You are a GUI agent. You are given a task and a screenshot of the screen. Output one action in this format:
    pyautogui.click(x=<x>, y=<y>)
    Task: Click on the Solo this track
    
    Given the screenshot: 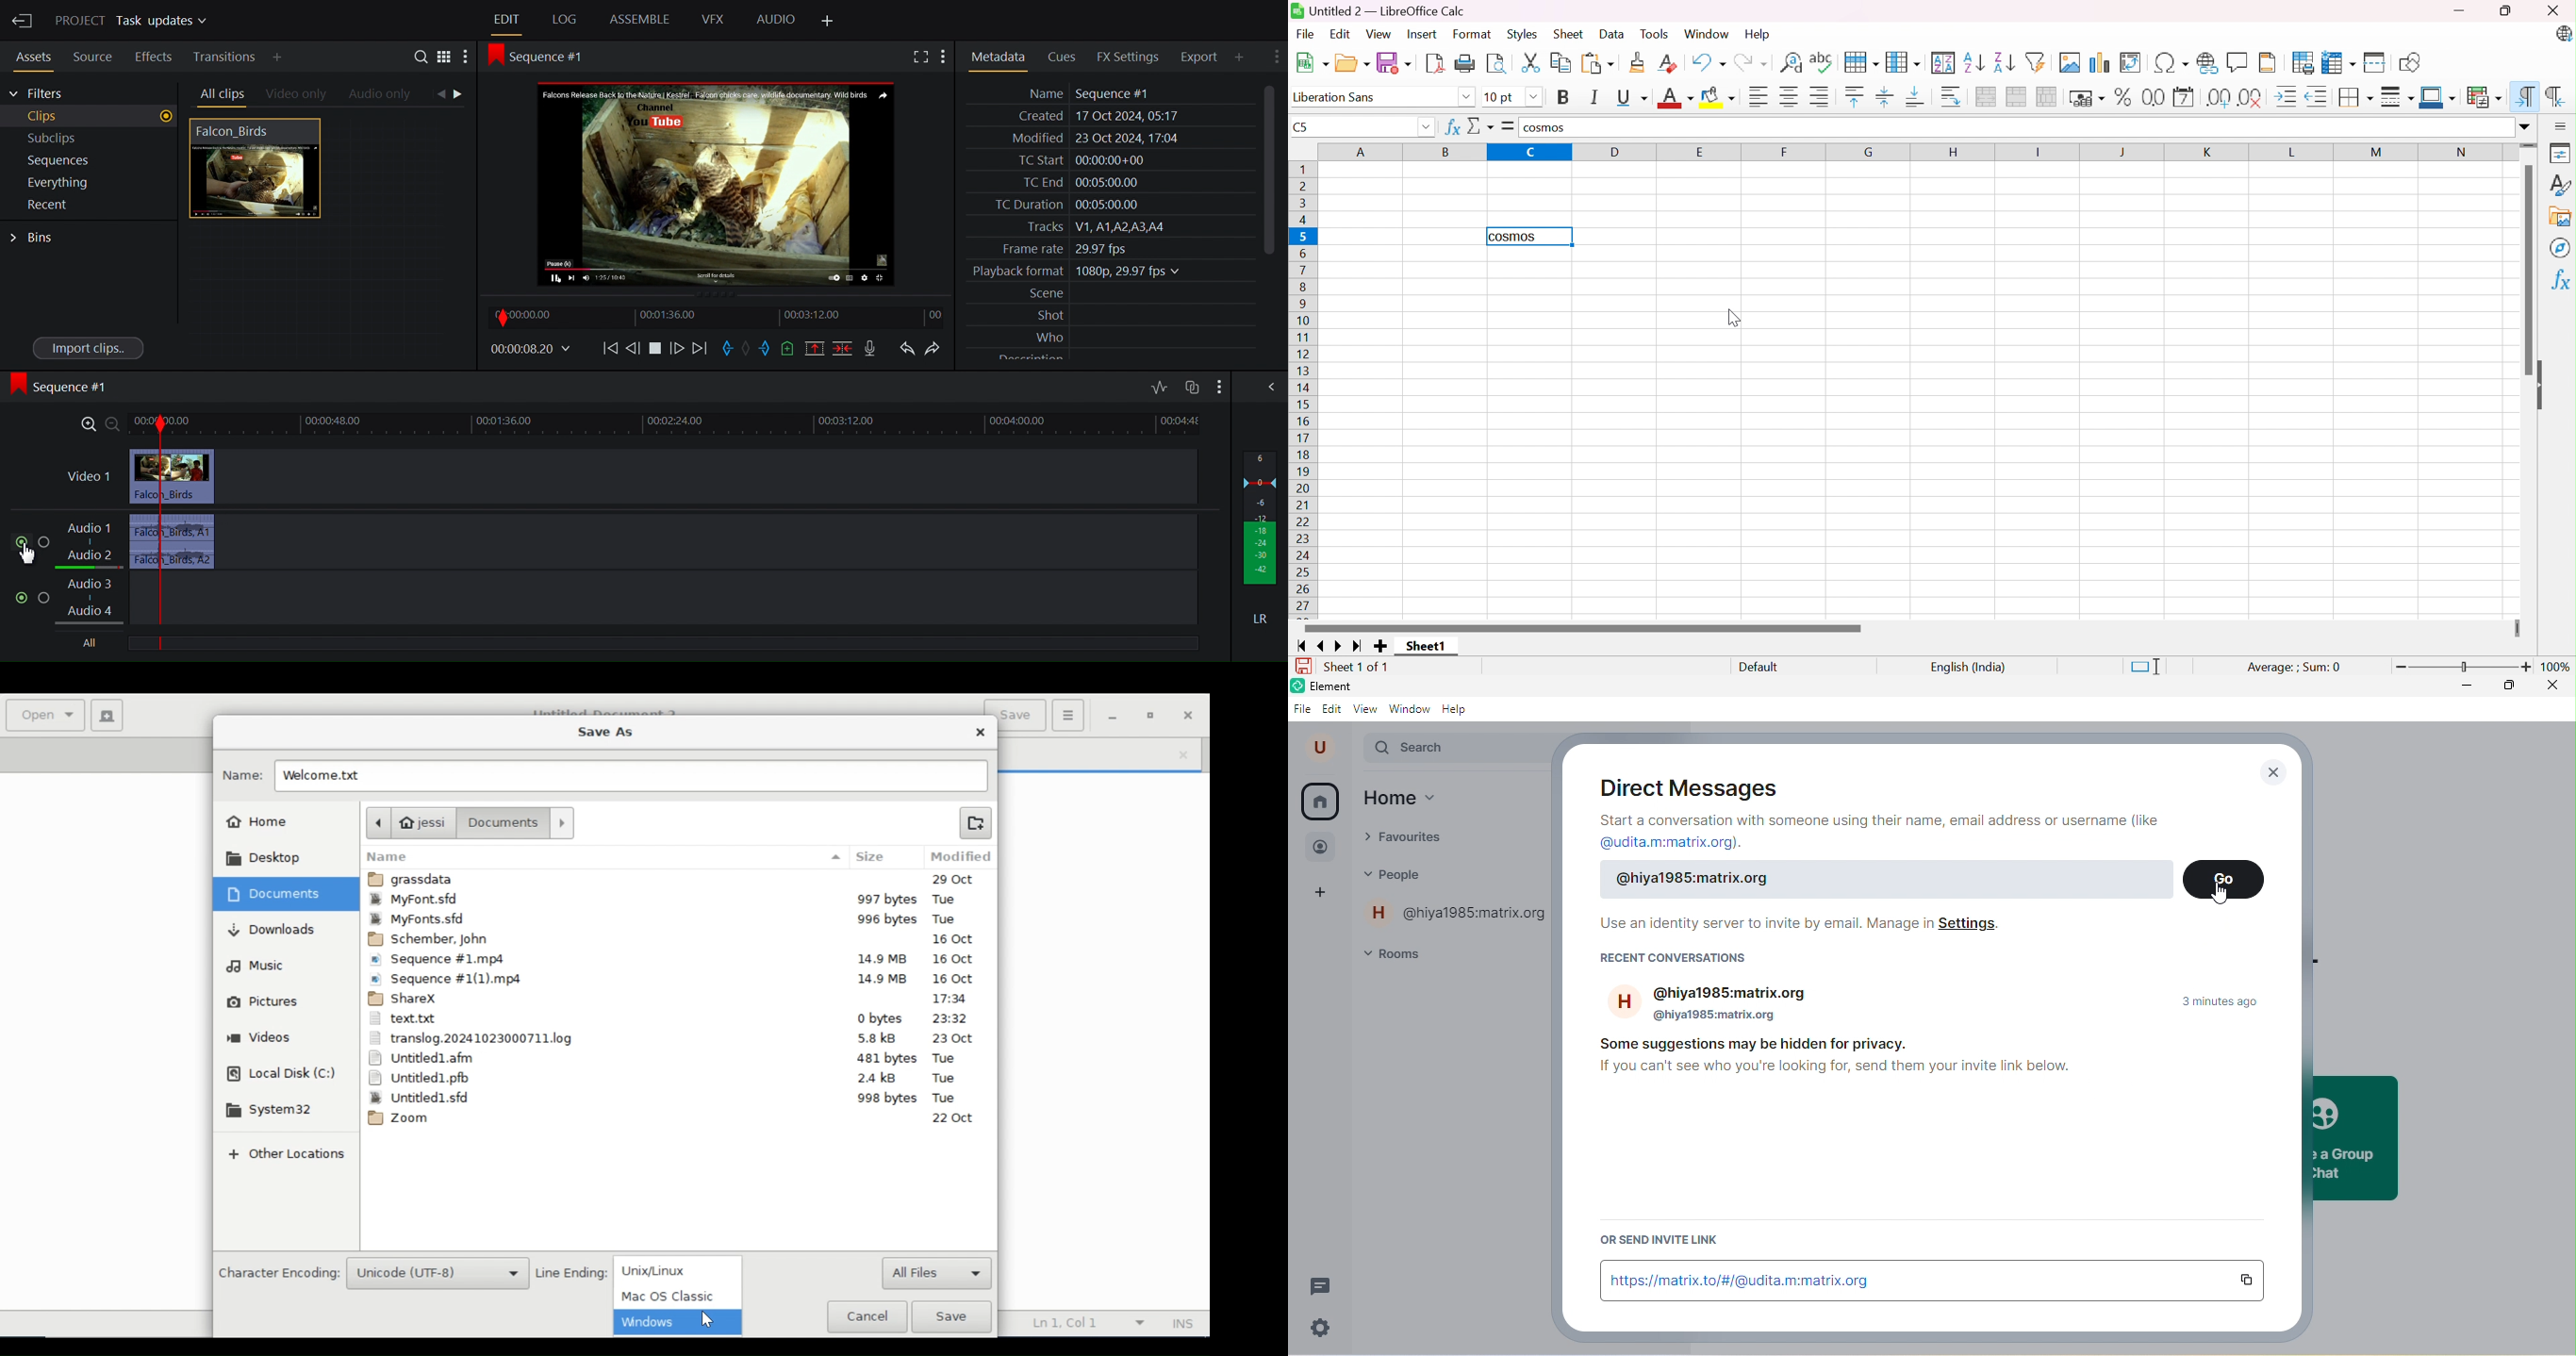 What is the action you would take?
    pyautogui.click(x=45, y=599)
    